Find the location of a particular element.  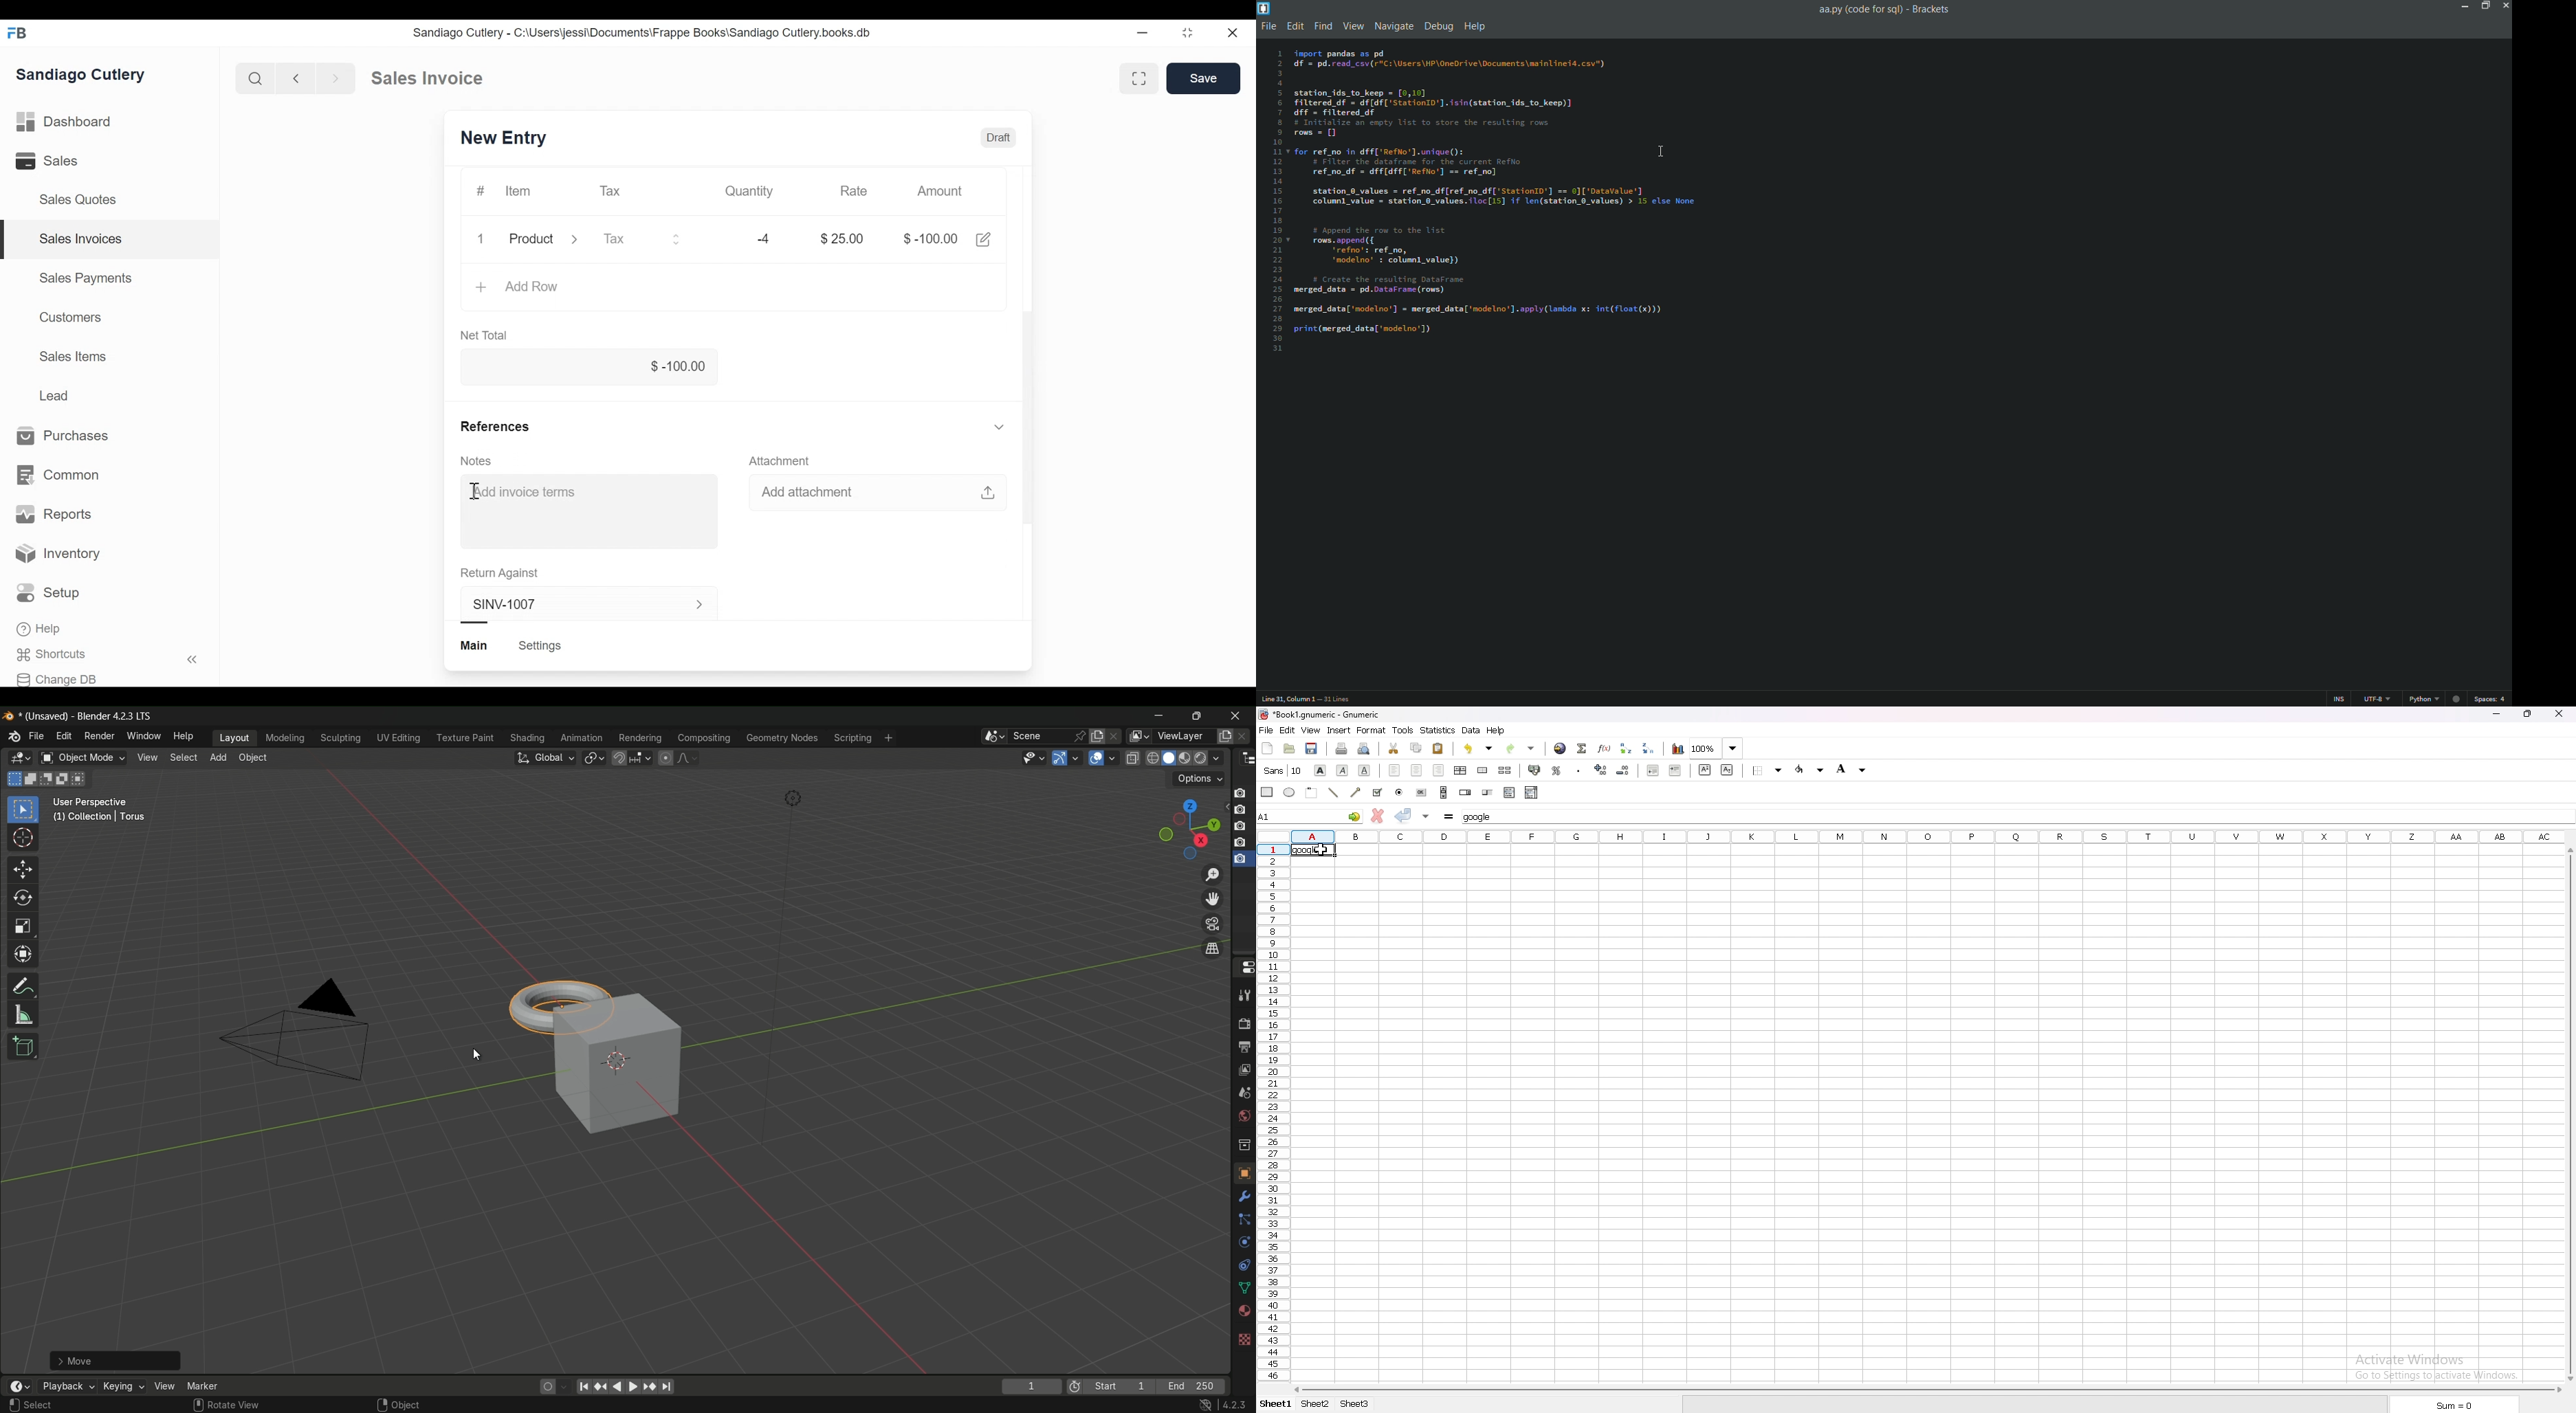

Sales invoice is located at coordinates (427, 78).